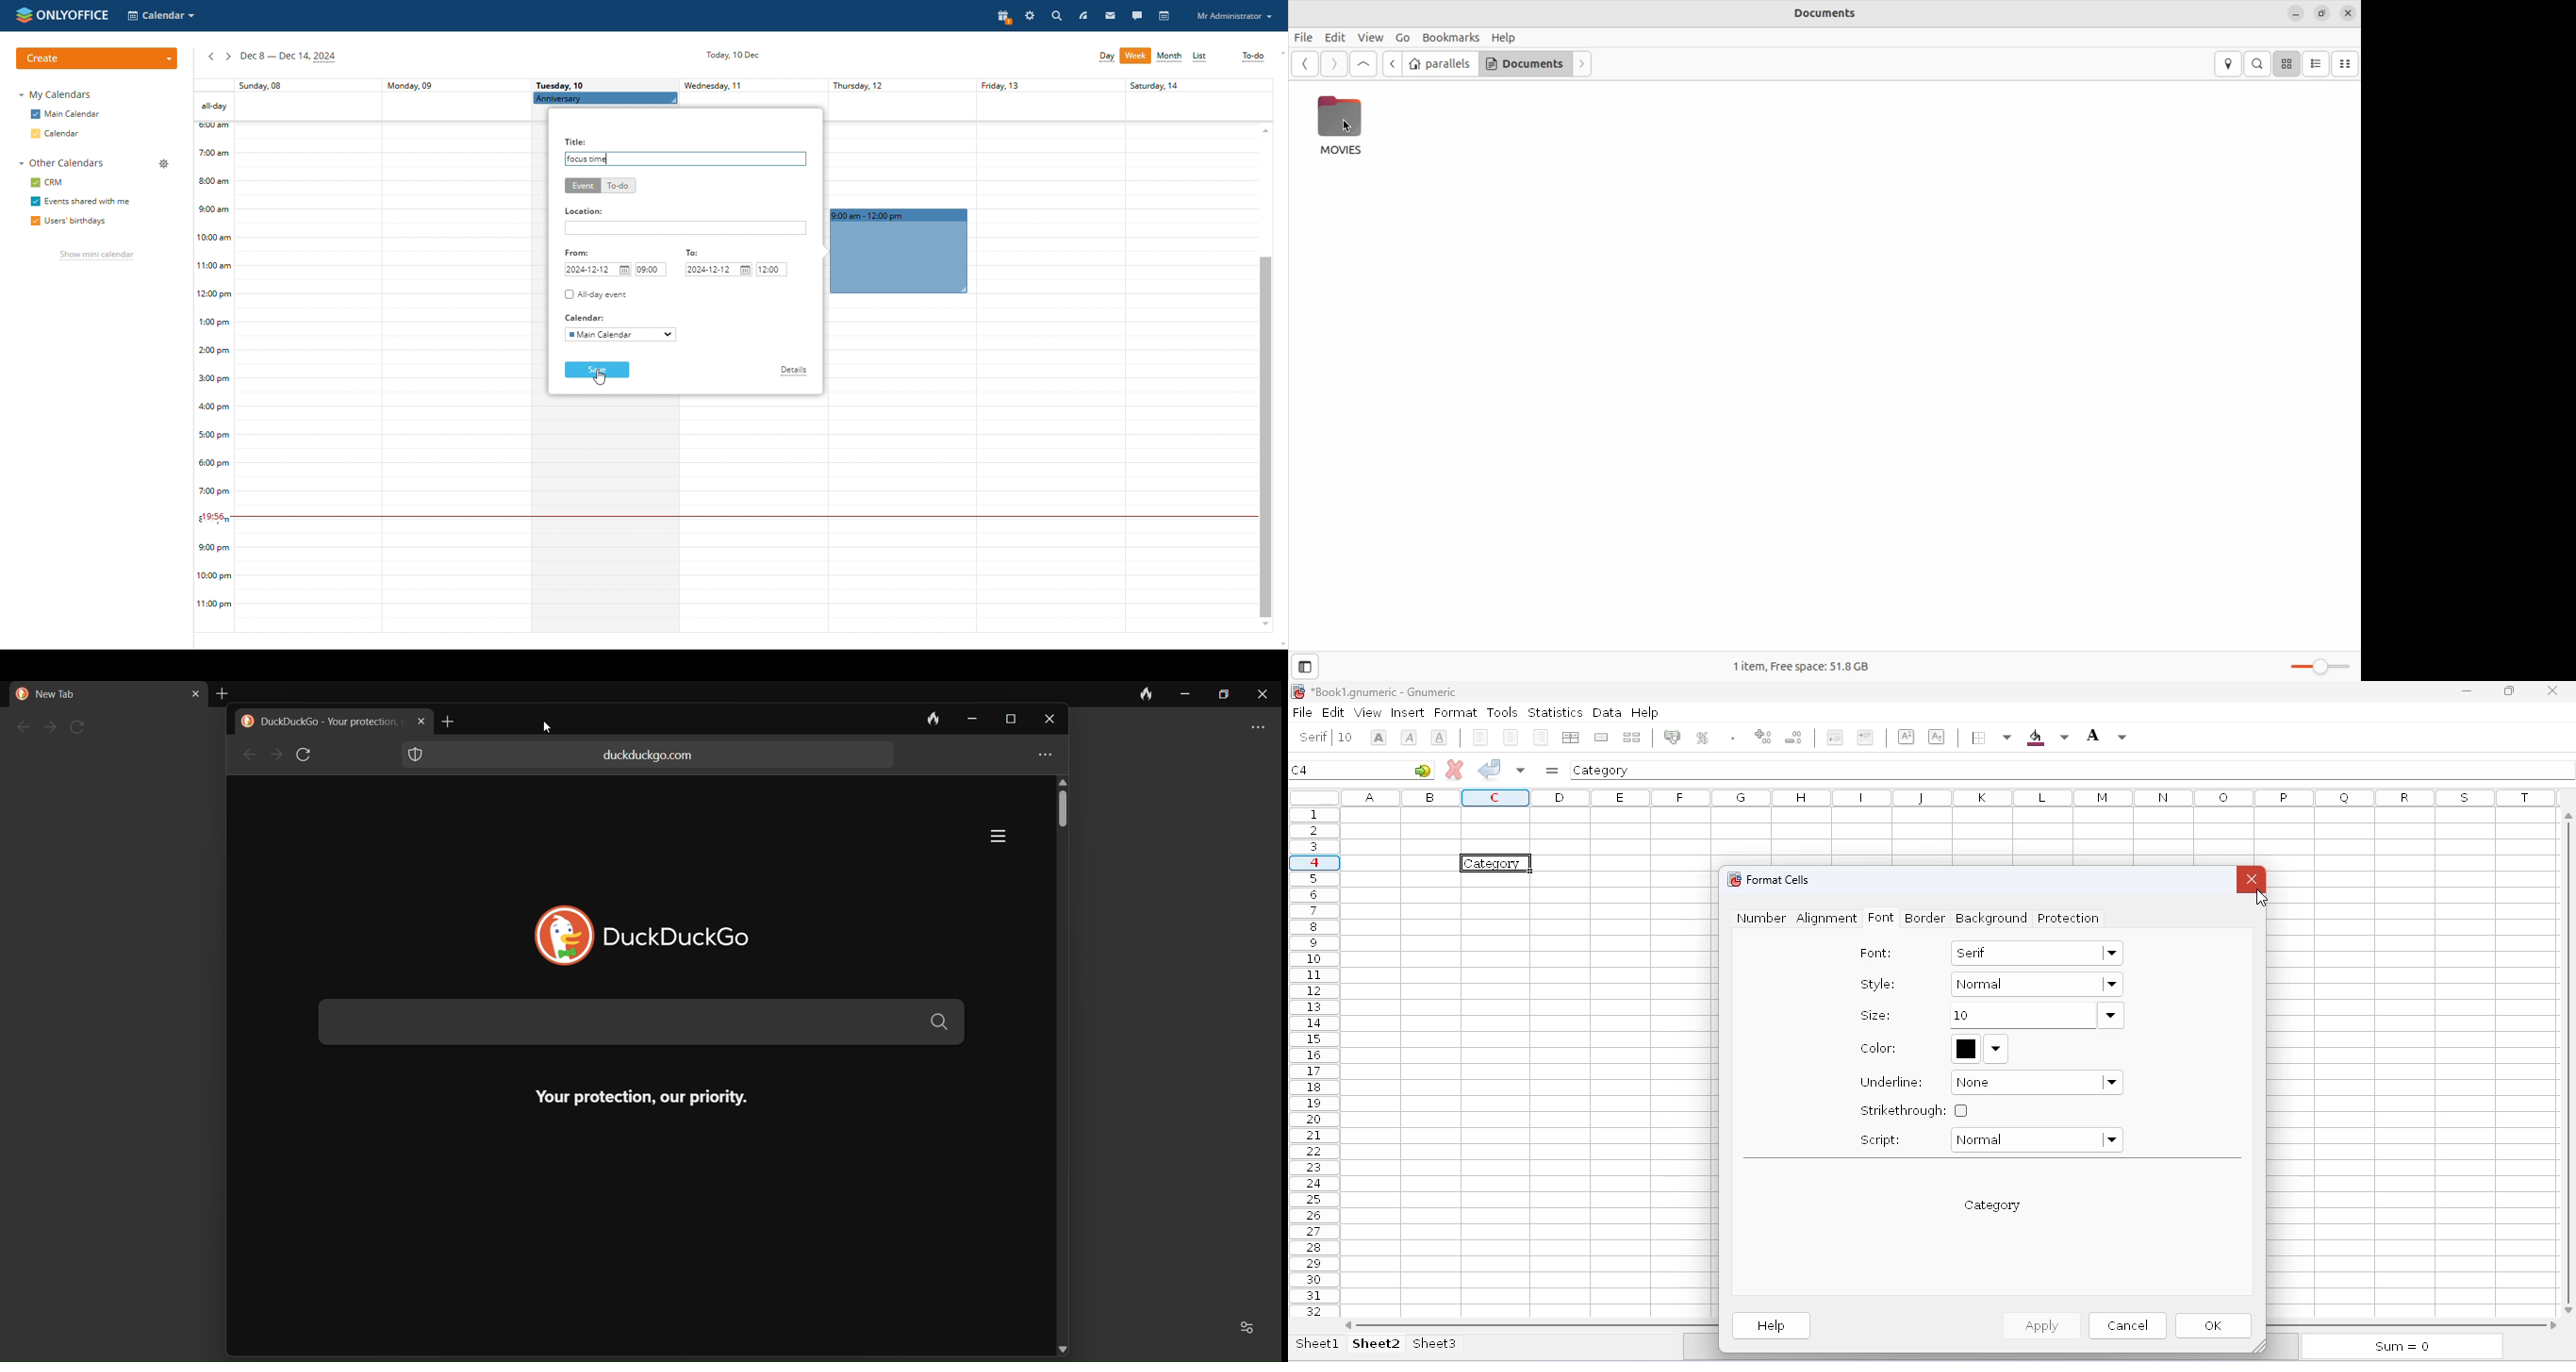 The width and height of the screenshot is (2576, 1372). I want to click on checkbox, so click(34, 182).